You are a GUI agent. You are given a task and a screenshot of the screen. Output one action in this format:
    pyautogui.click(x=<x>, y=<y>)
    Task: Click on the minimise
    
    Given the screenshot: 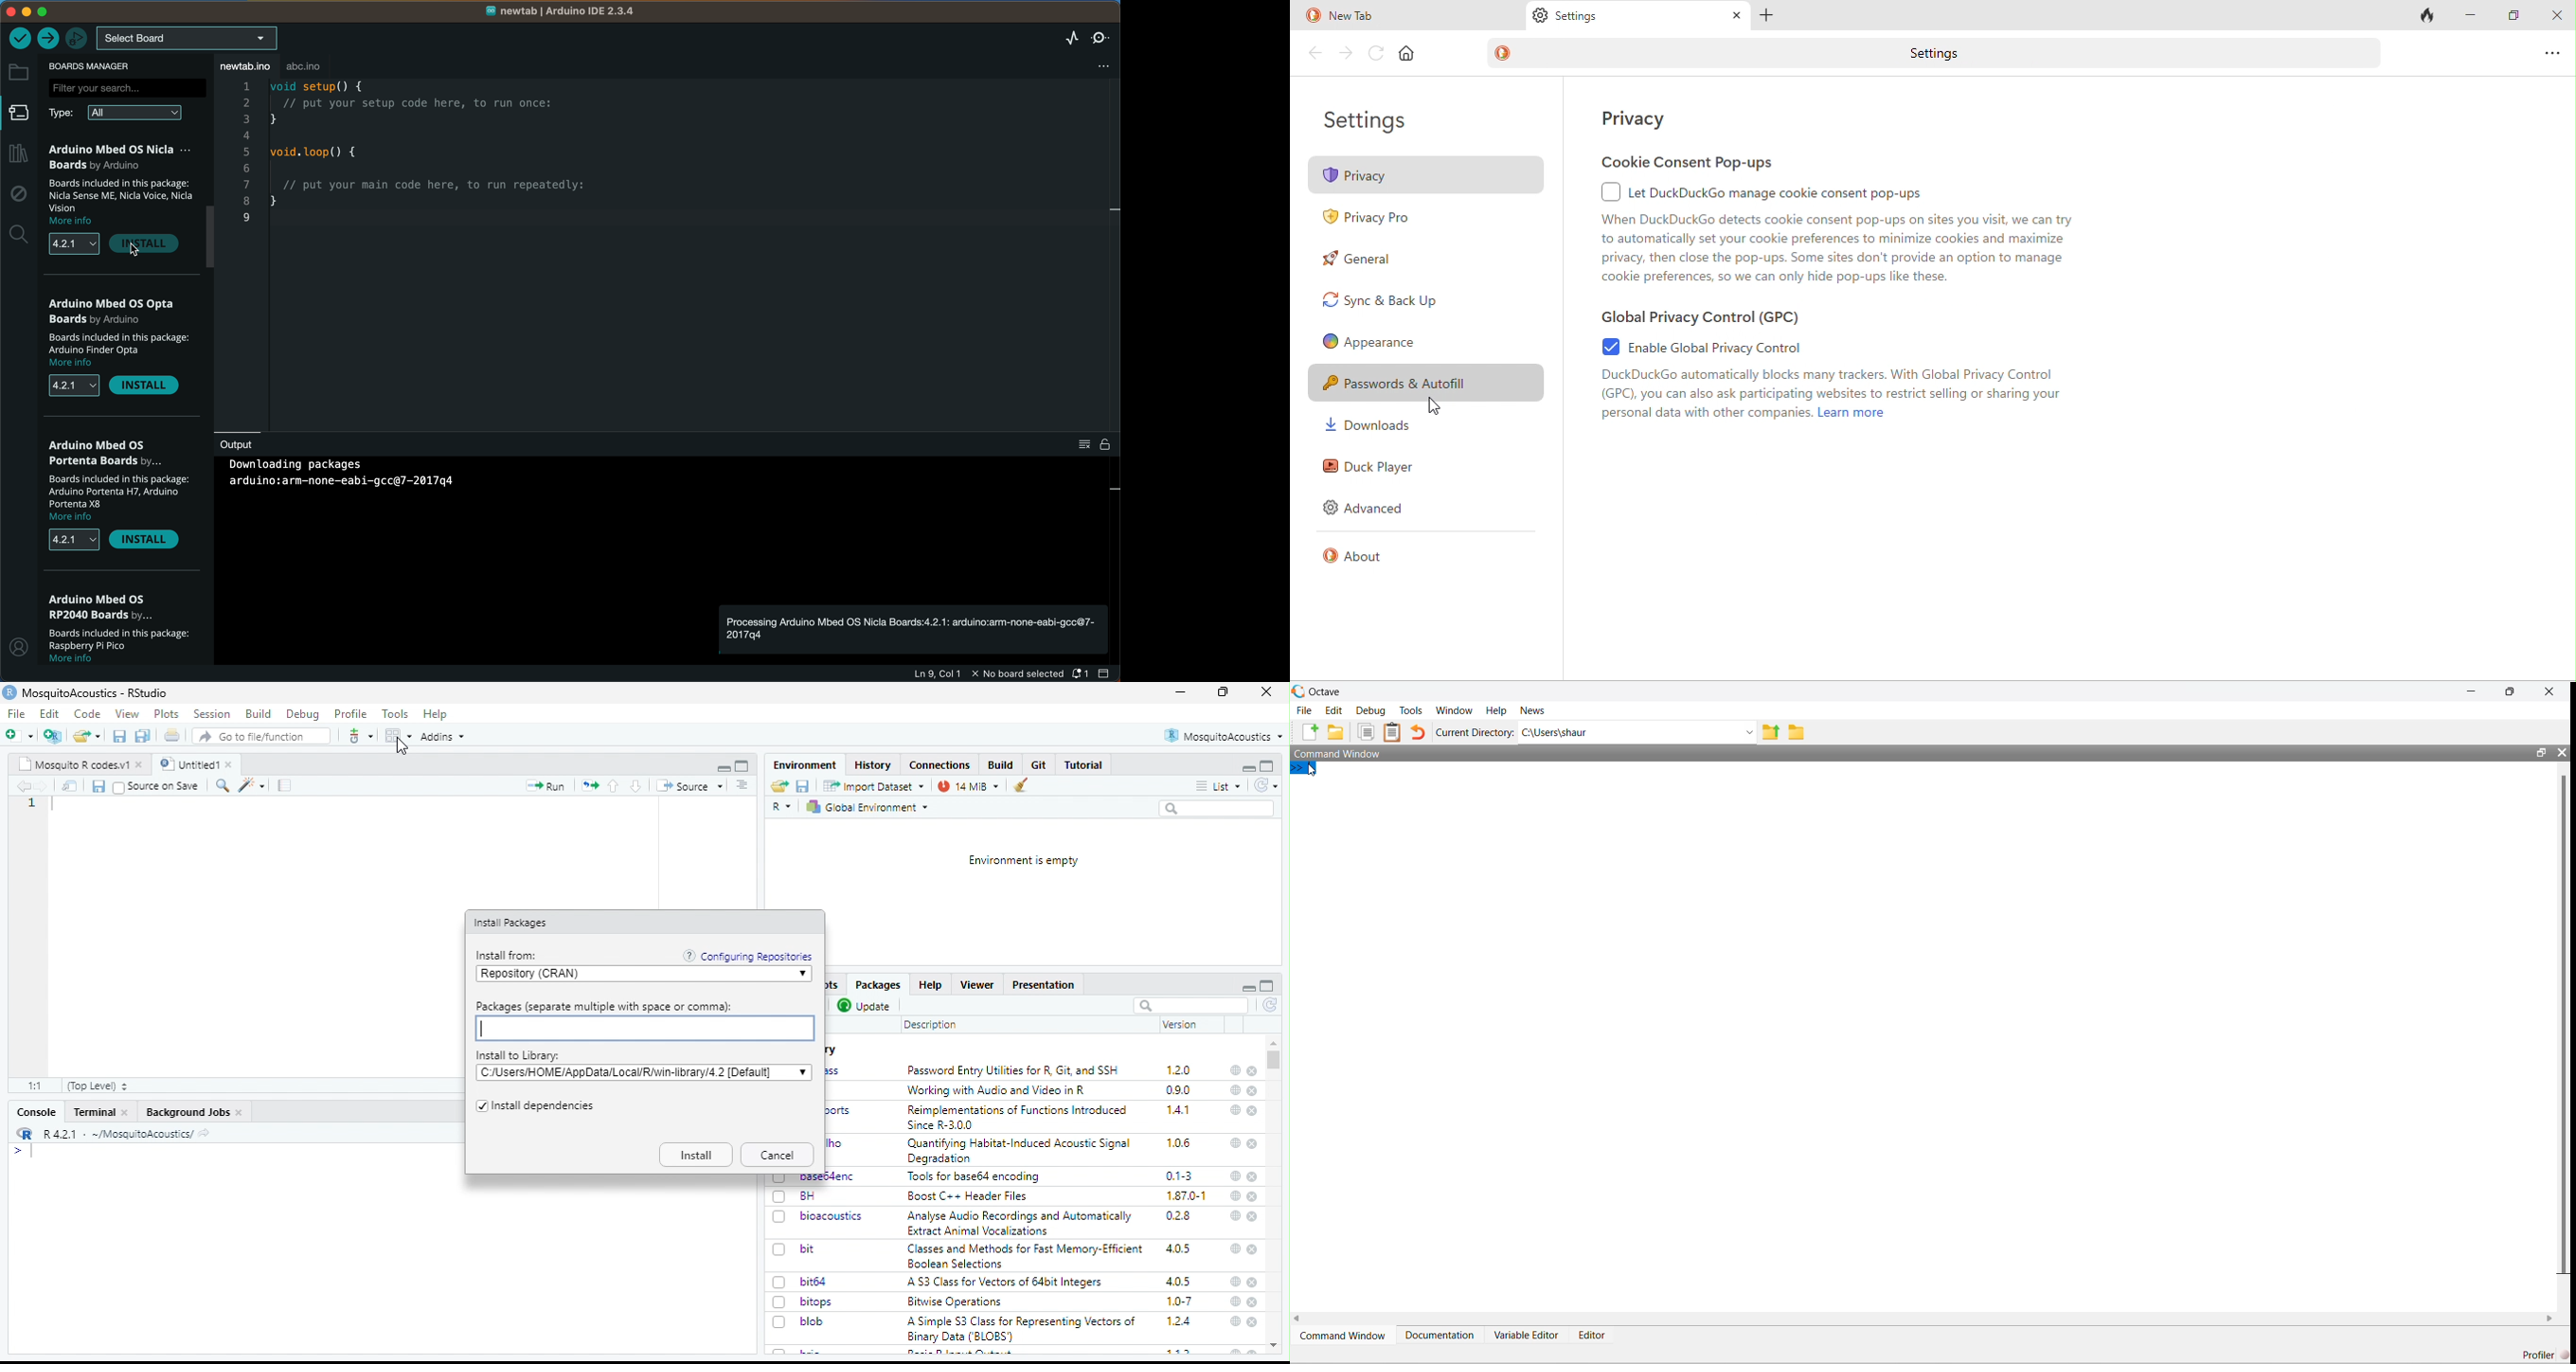 What is the action you would take?
    pyautogui.click(x=1181, y=692)
    